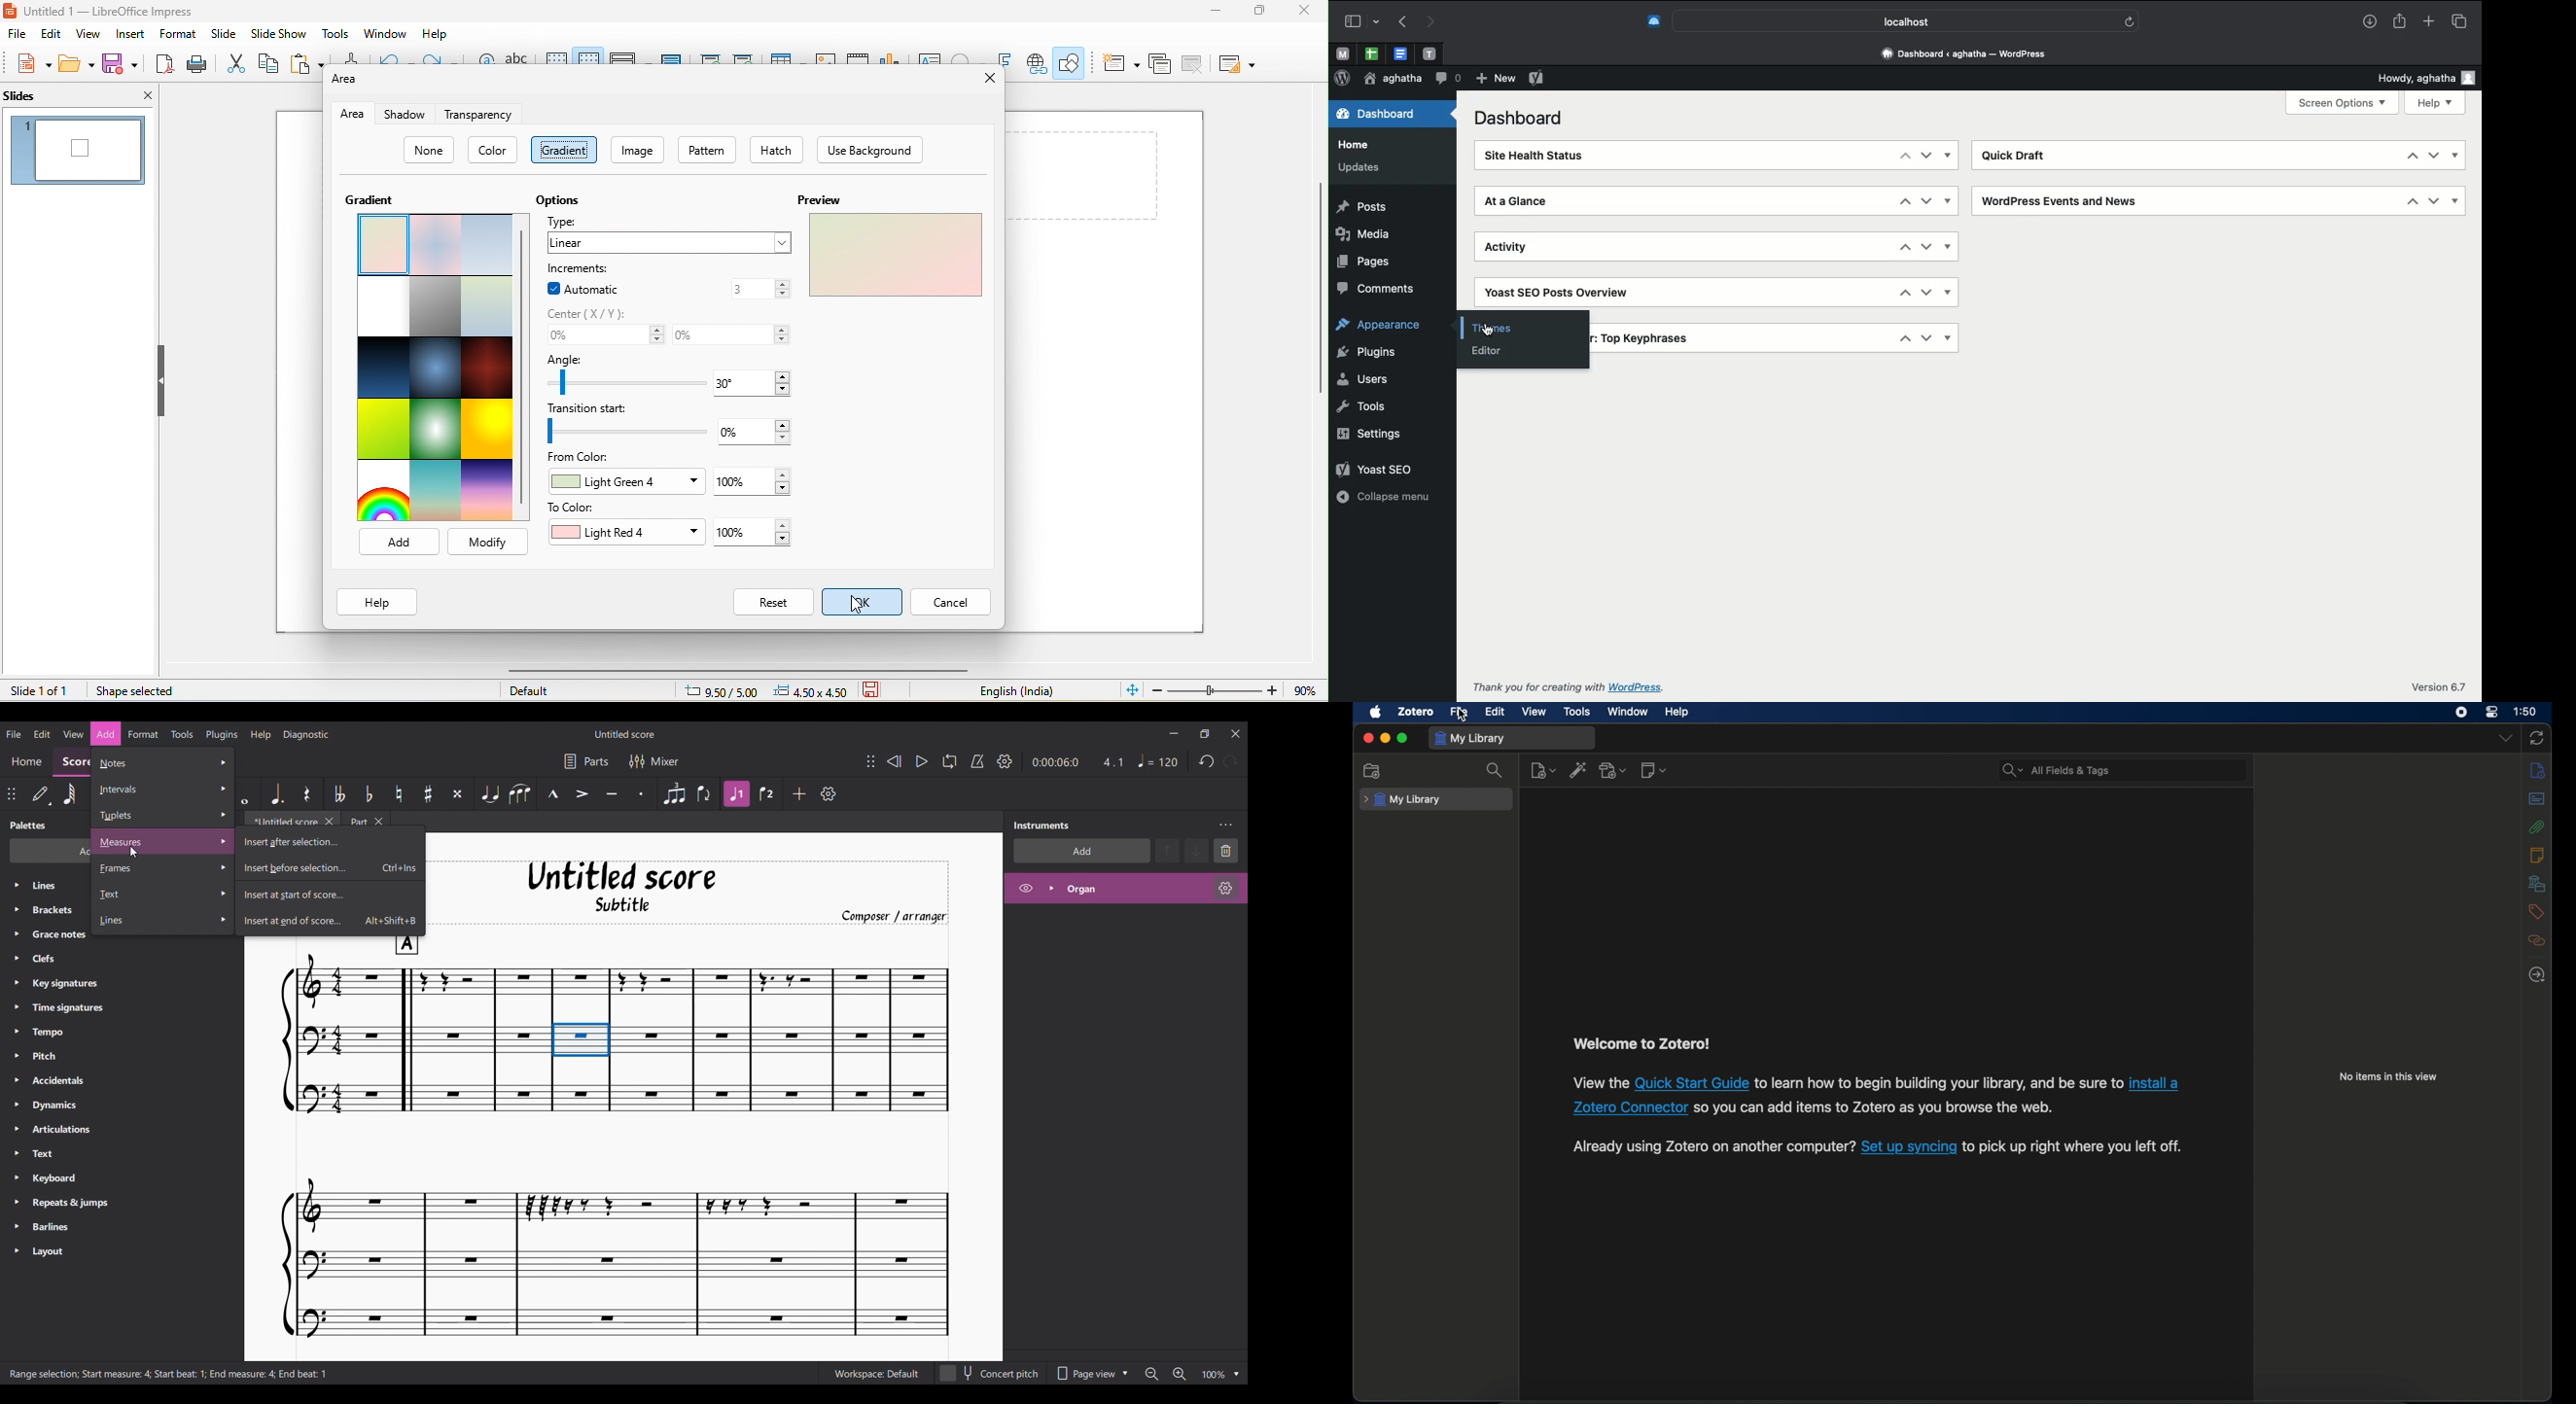  Describe the element at coordinates (2457, 156) in the screenshot. I see `Show` at that location.